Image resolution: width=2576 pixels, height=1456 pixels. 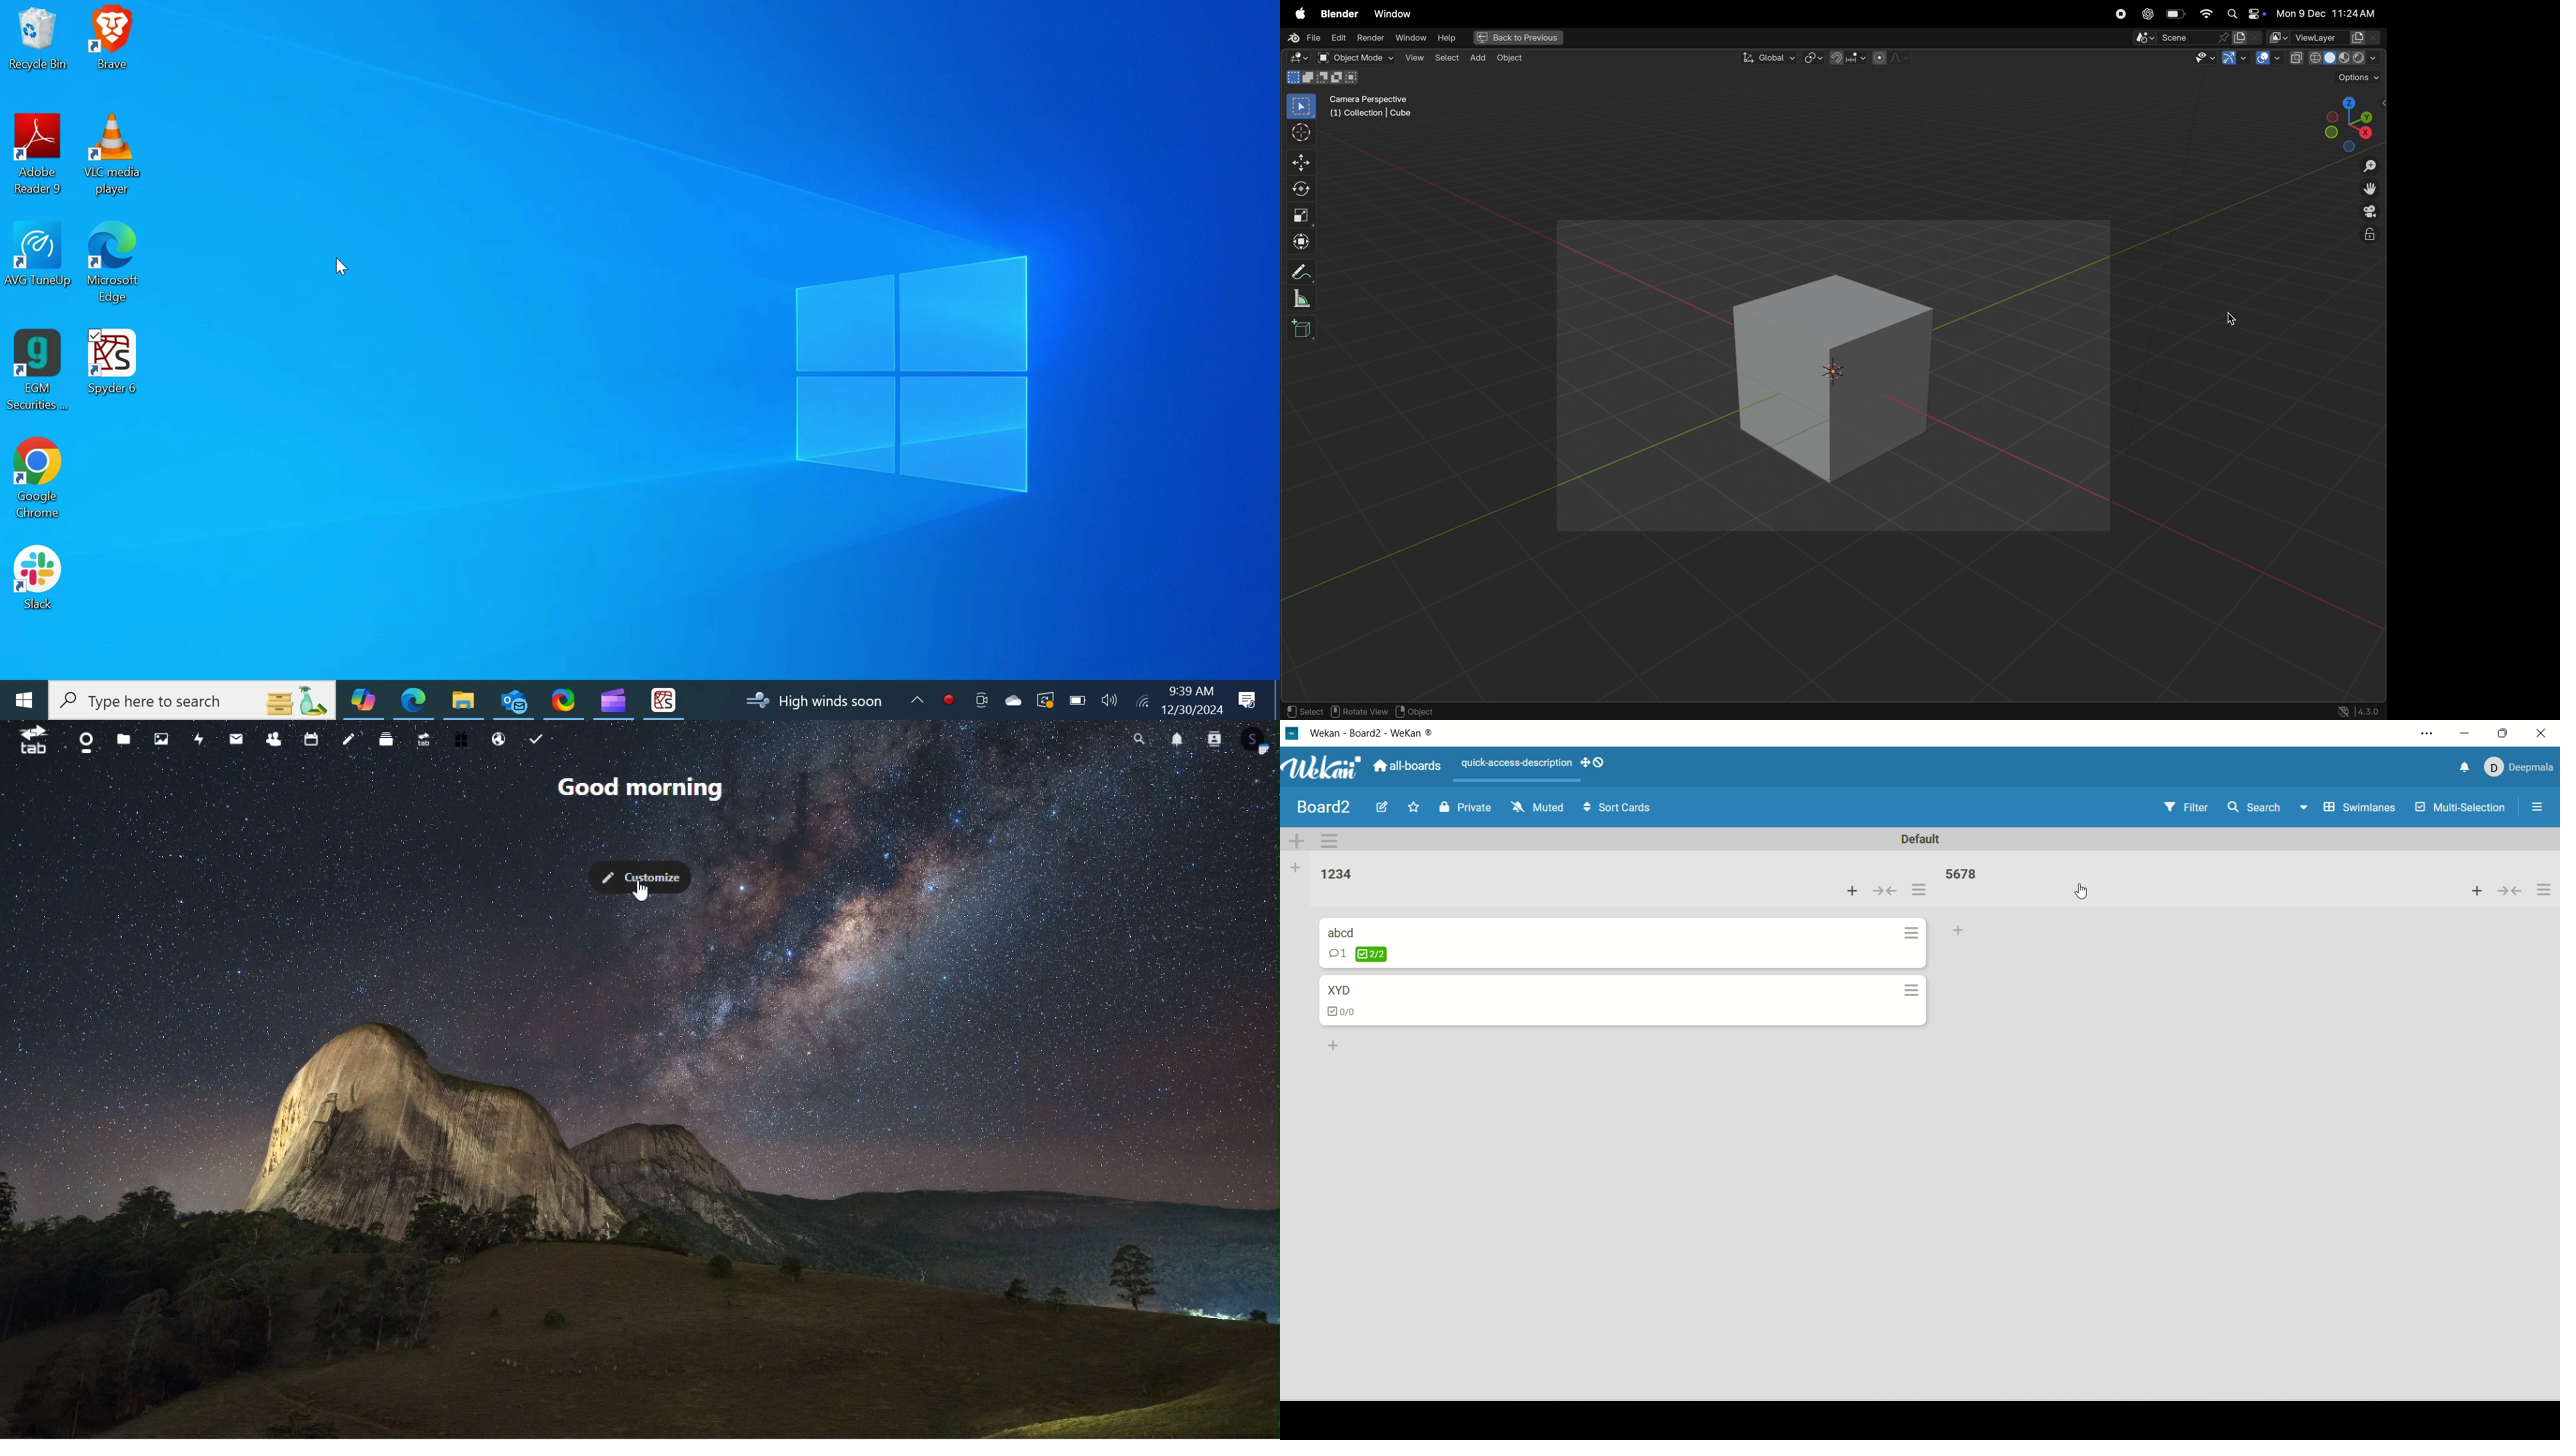 I want to click on show hidden icons, so click(x=917, y=701).